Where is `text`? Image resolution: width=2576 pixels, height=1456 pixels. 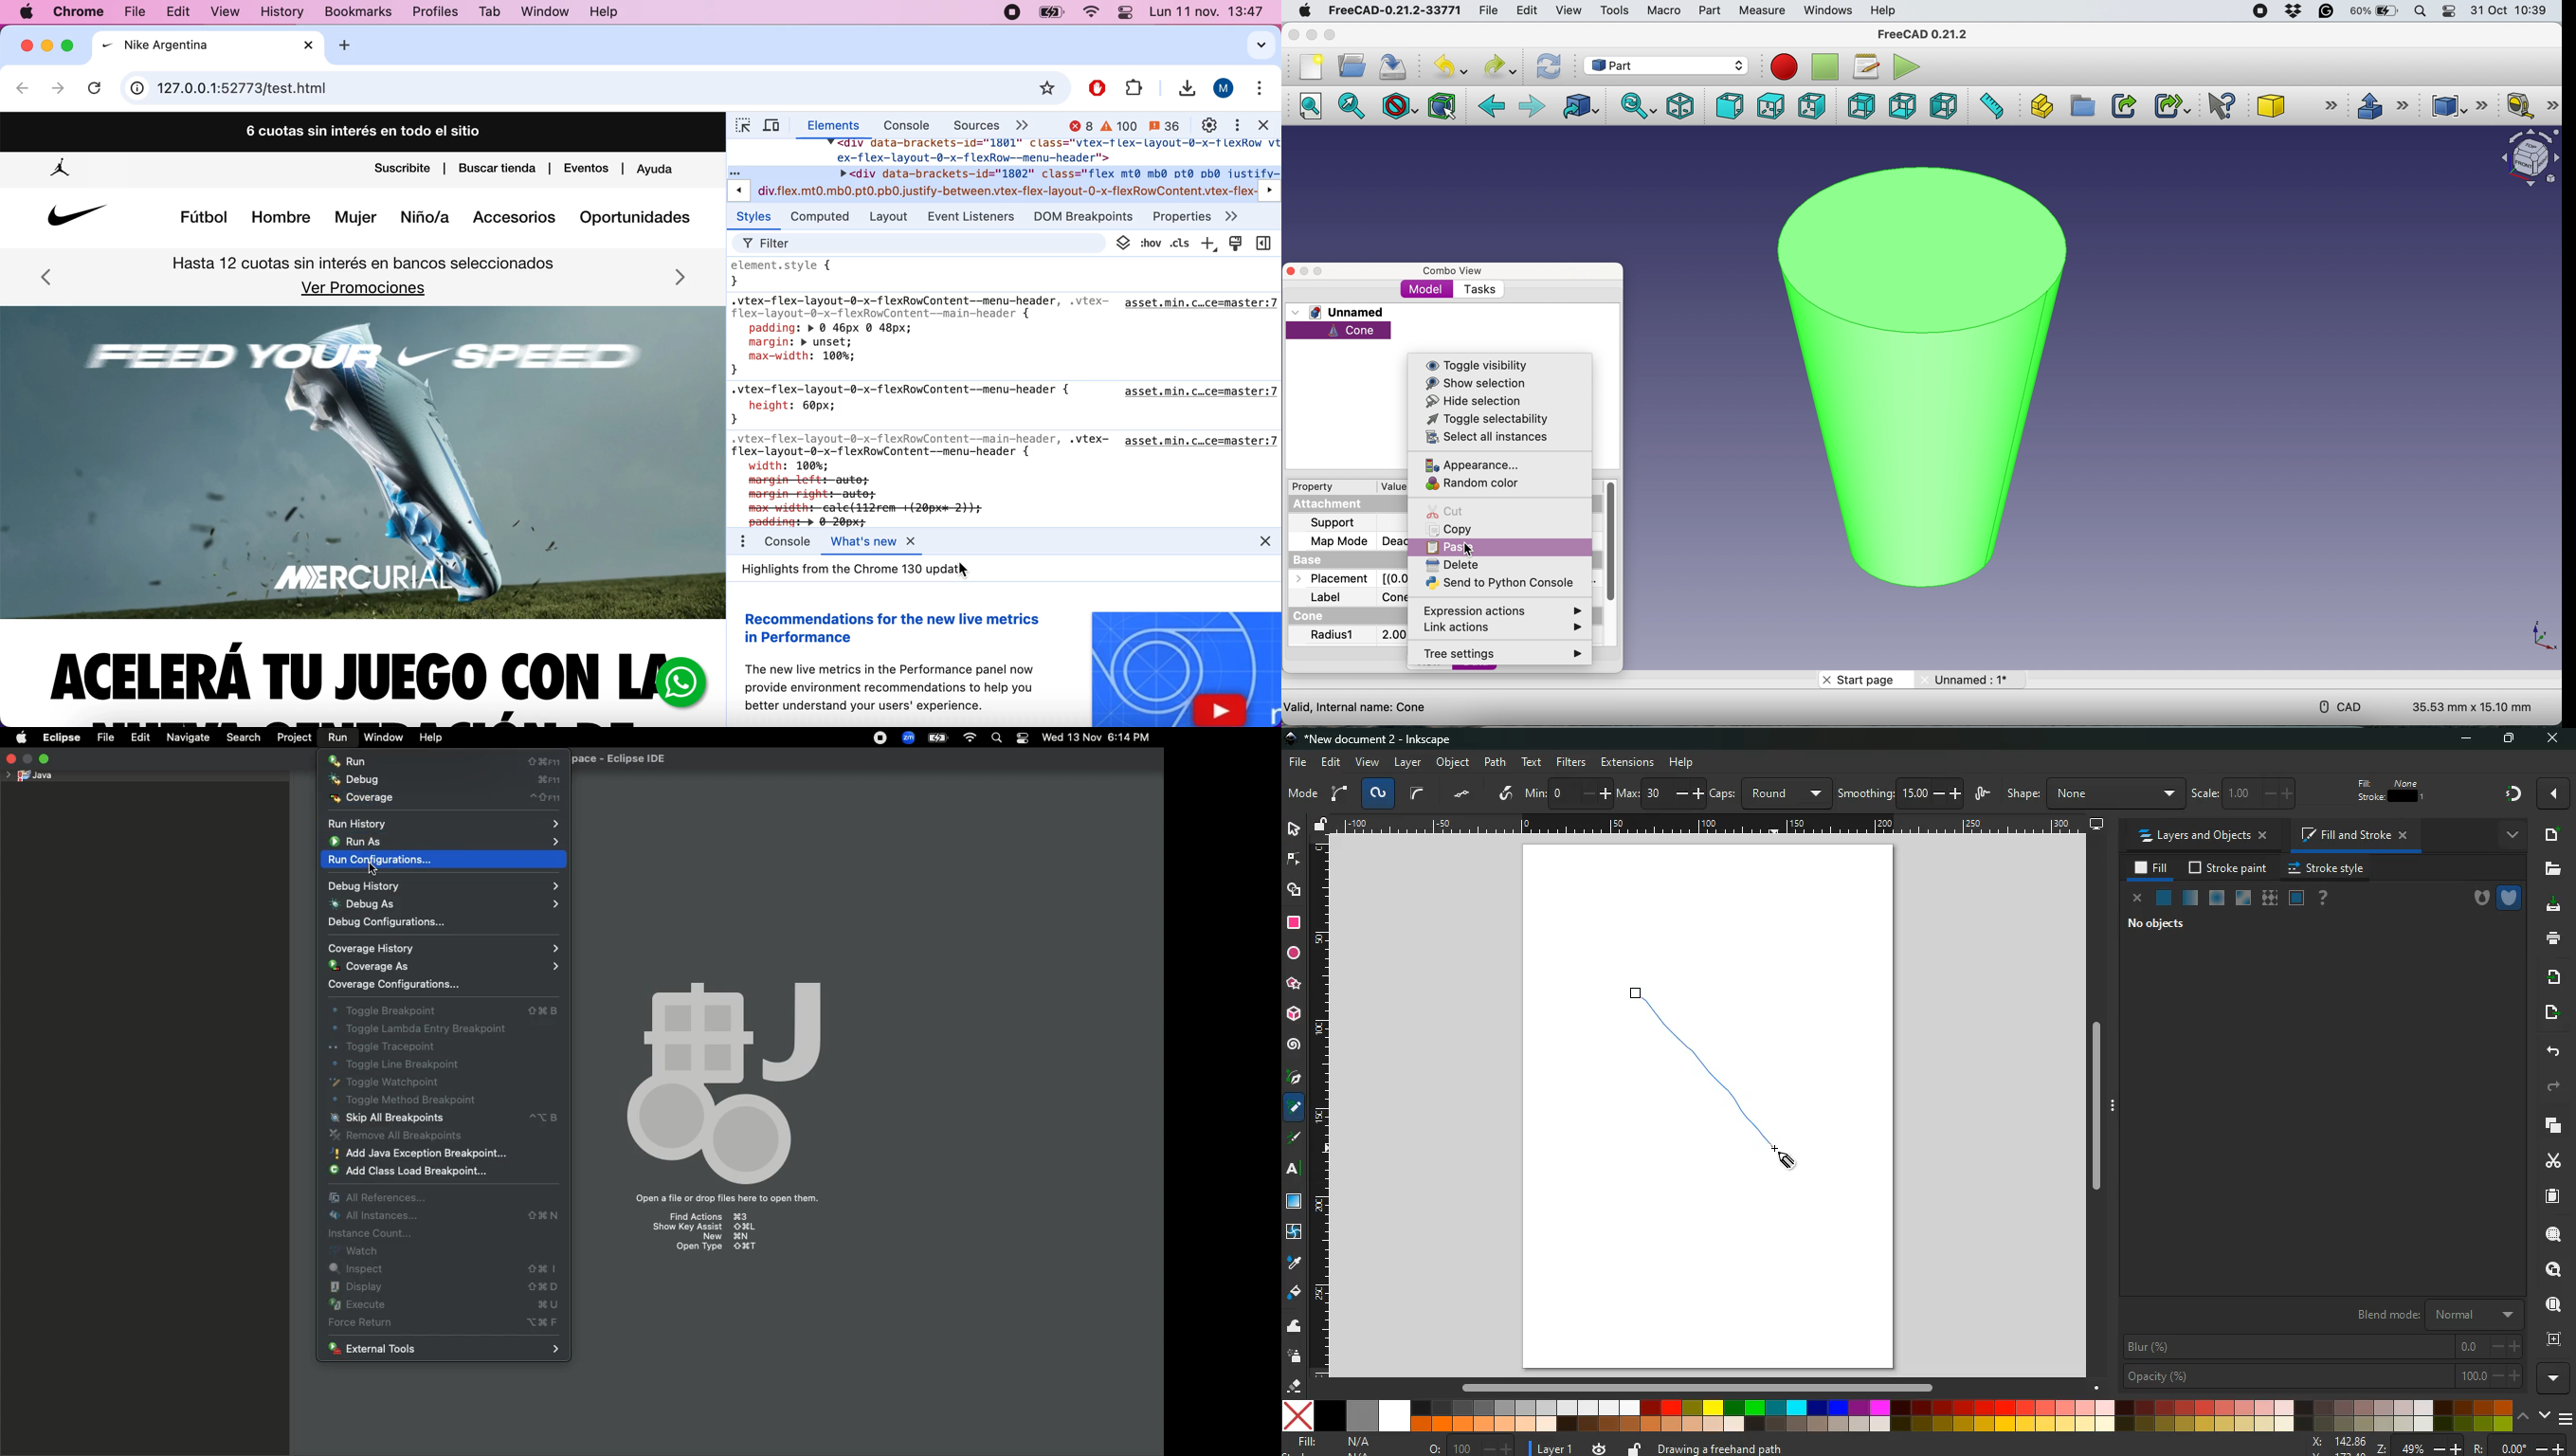 text is located at coordinates (844, 568).